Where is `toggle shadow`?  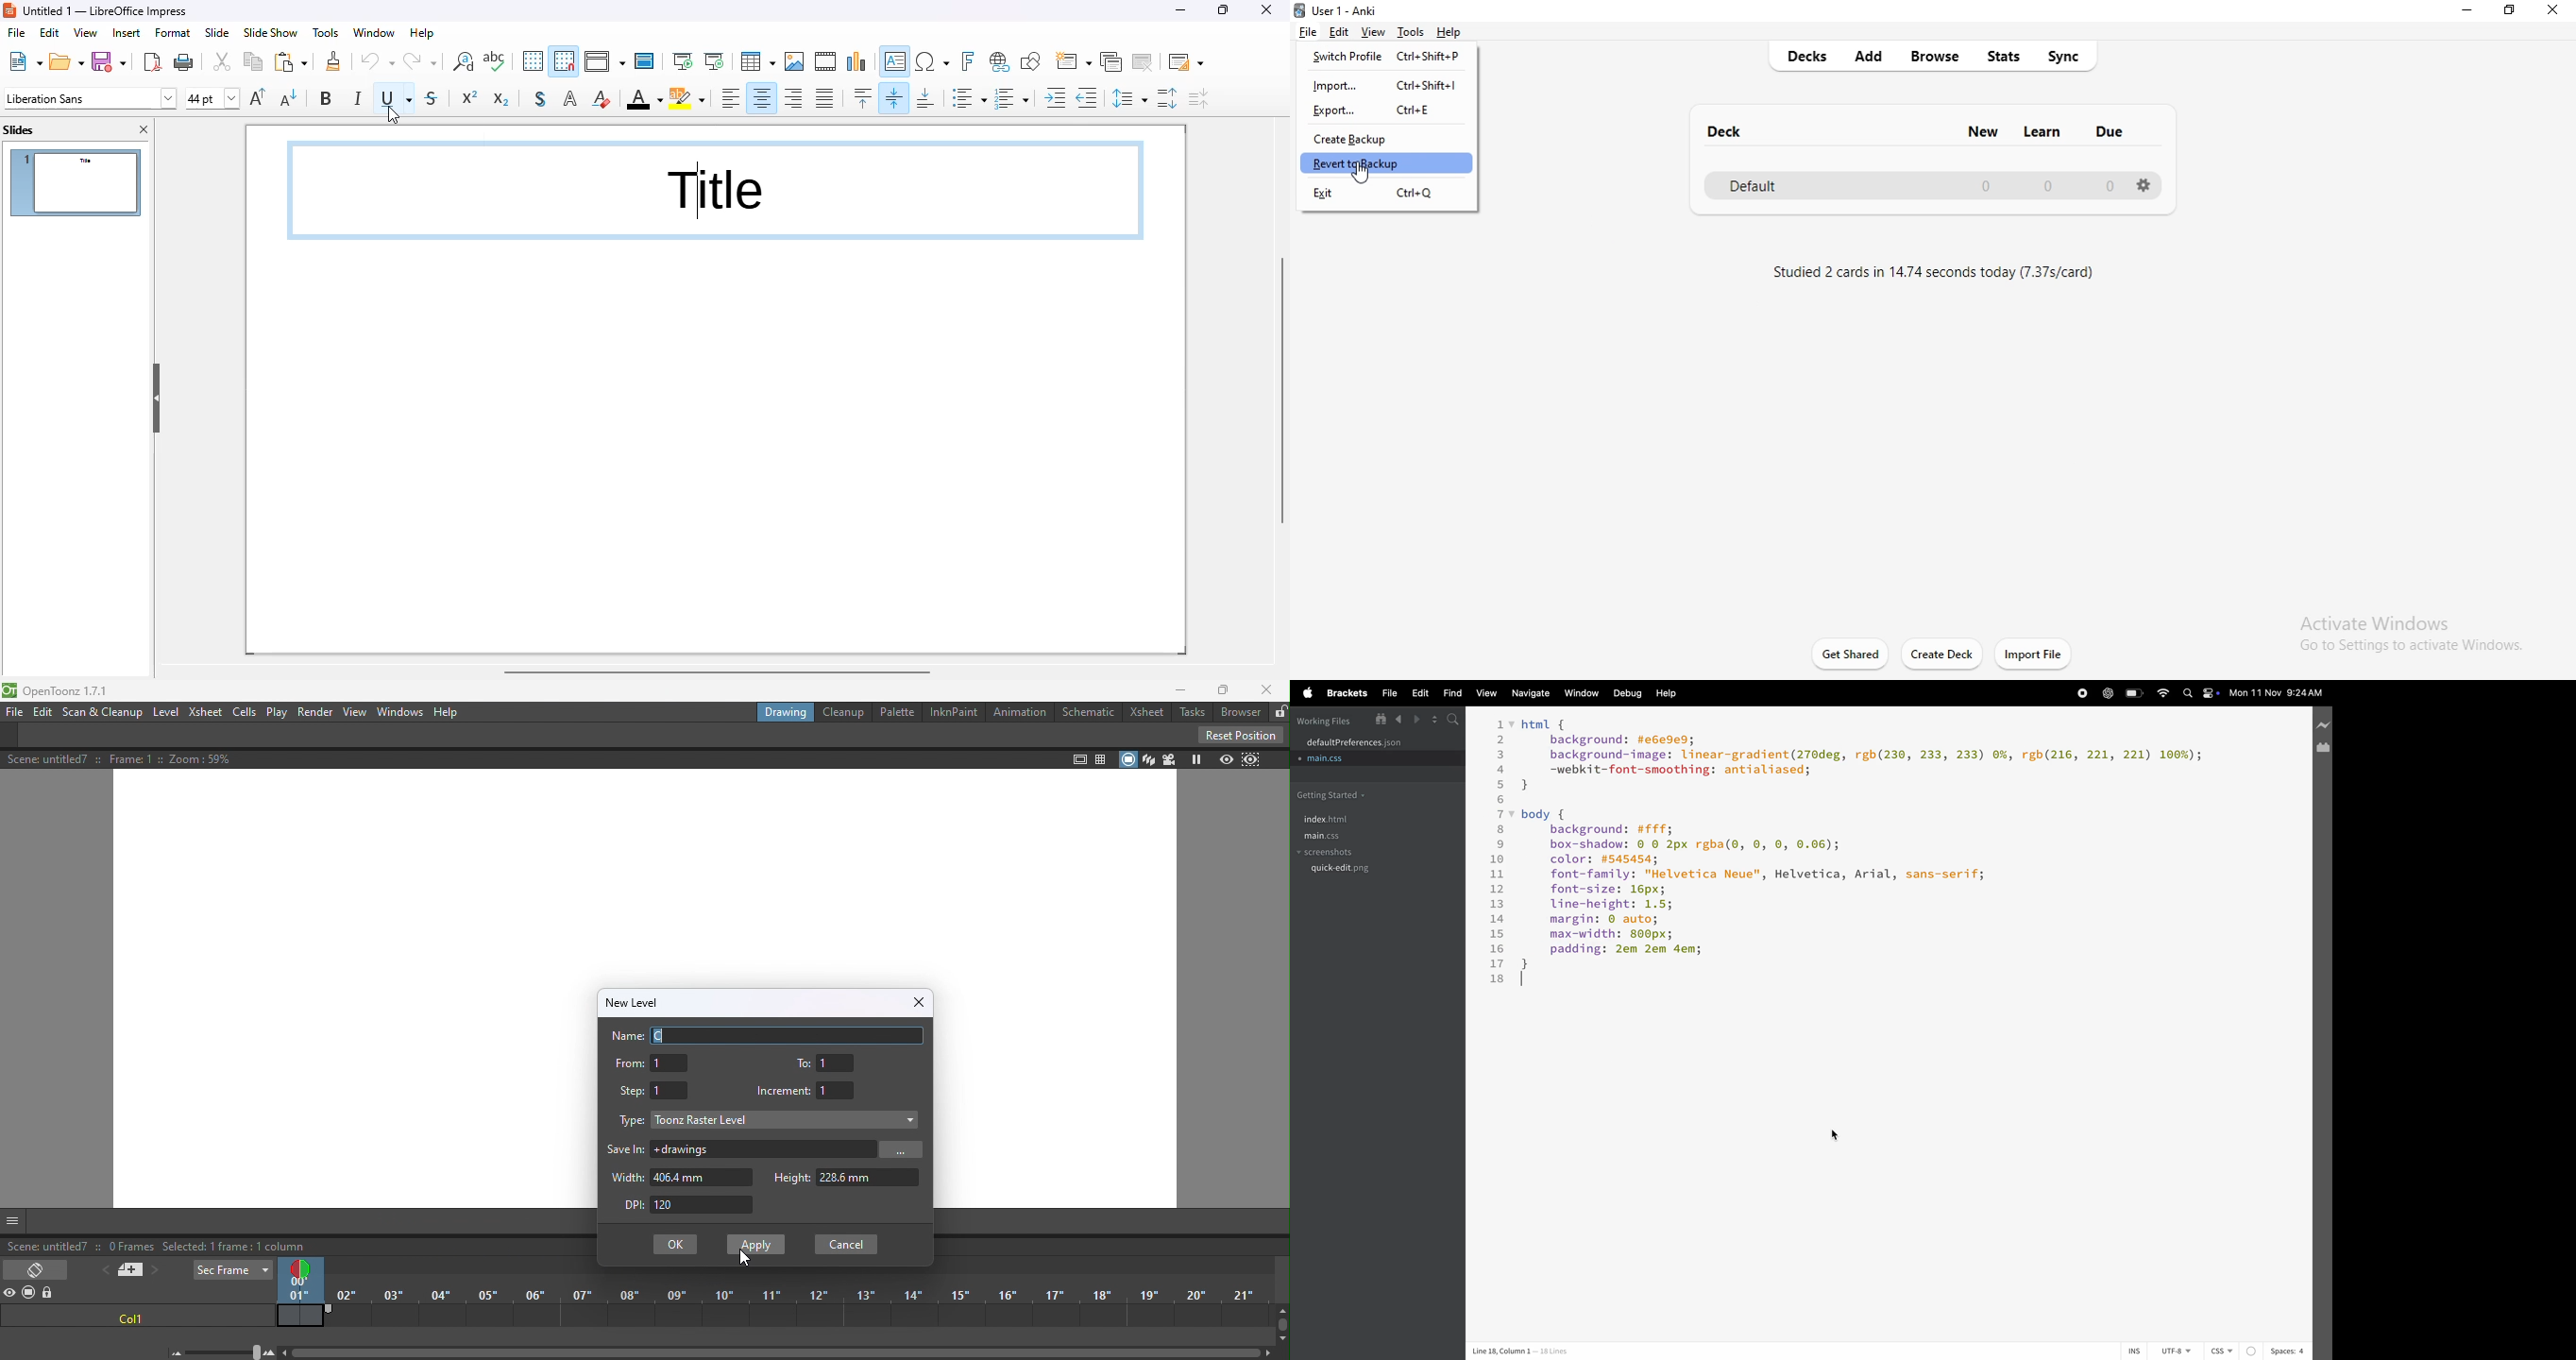
toggle shadow is located at coordinates (540, 99).